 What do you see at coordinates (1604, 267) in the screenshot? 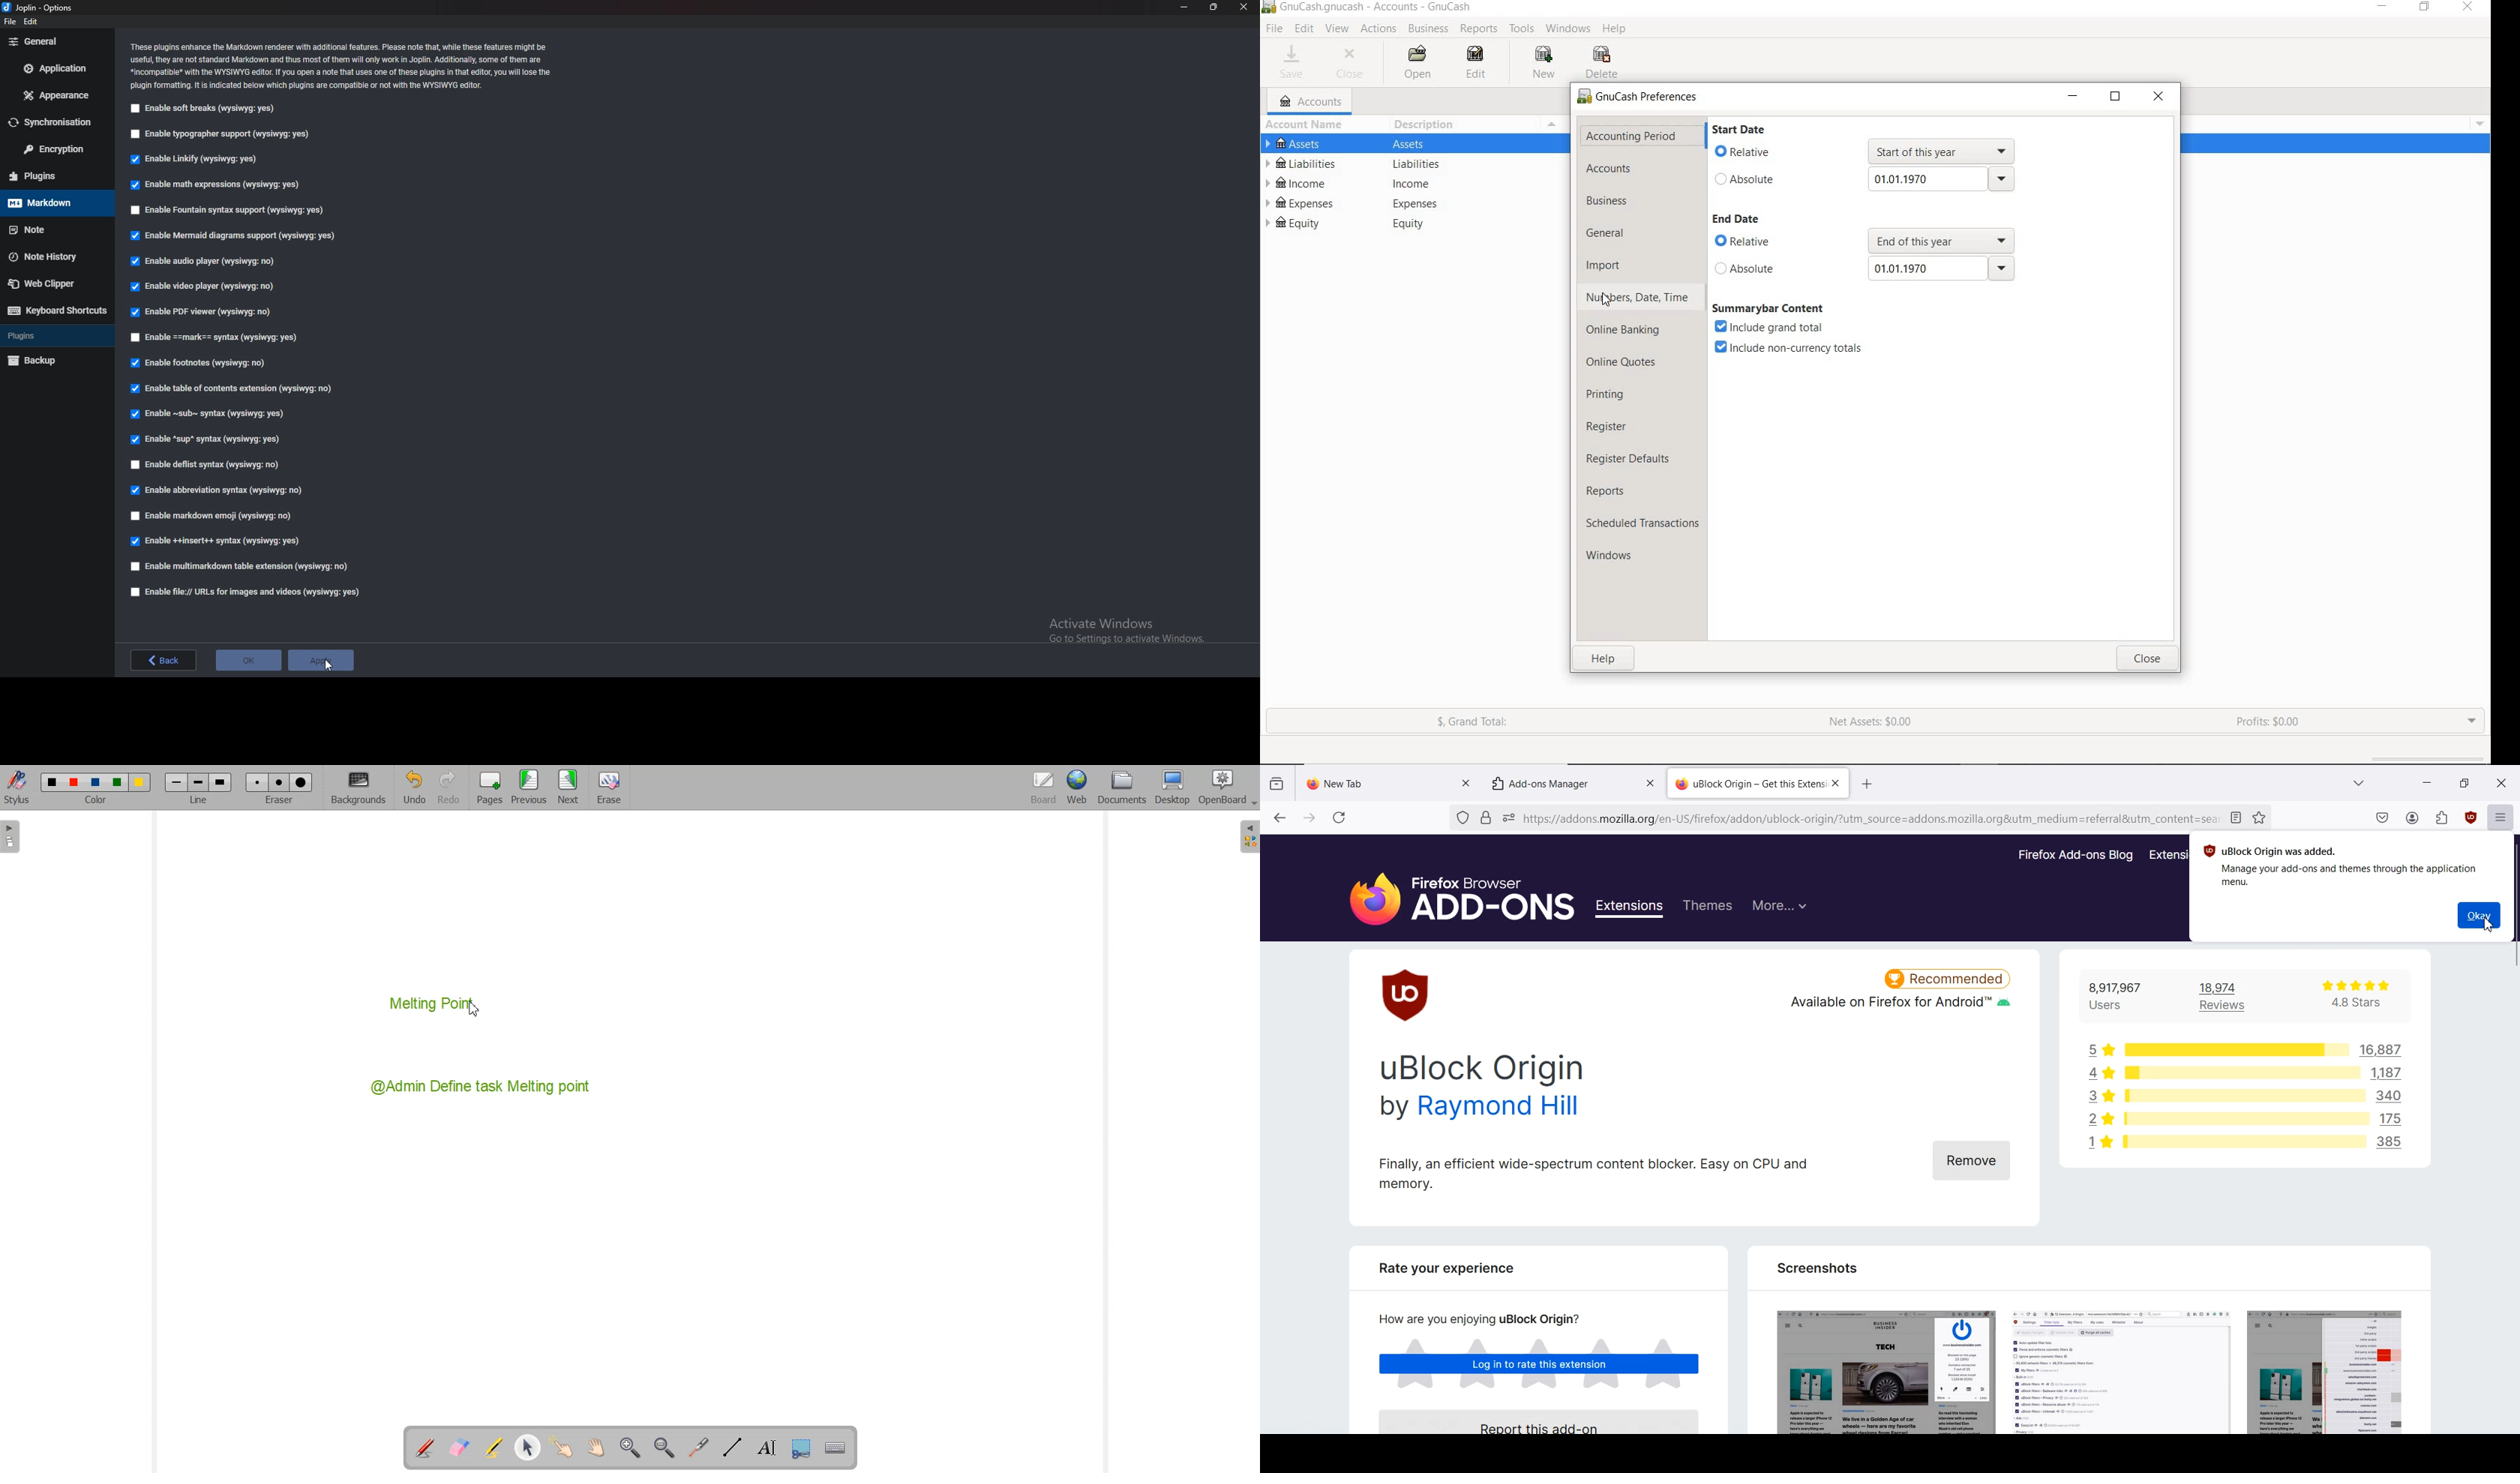
I see `import` at bounding box center [1604, 267].